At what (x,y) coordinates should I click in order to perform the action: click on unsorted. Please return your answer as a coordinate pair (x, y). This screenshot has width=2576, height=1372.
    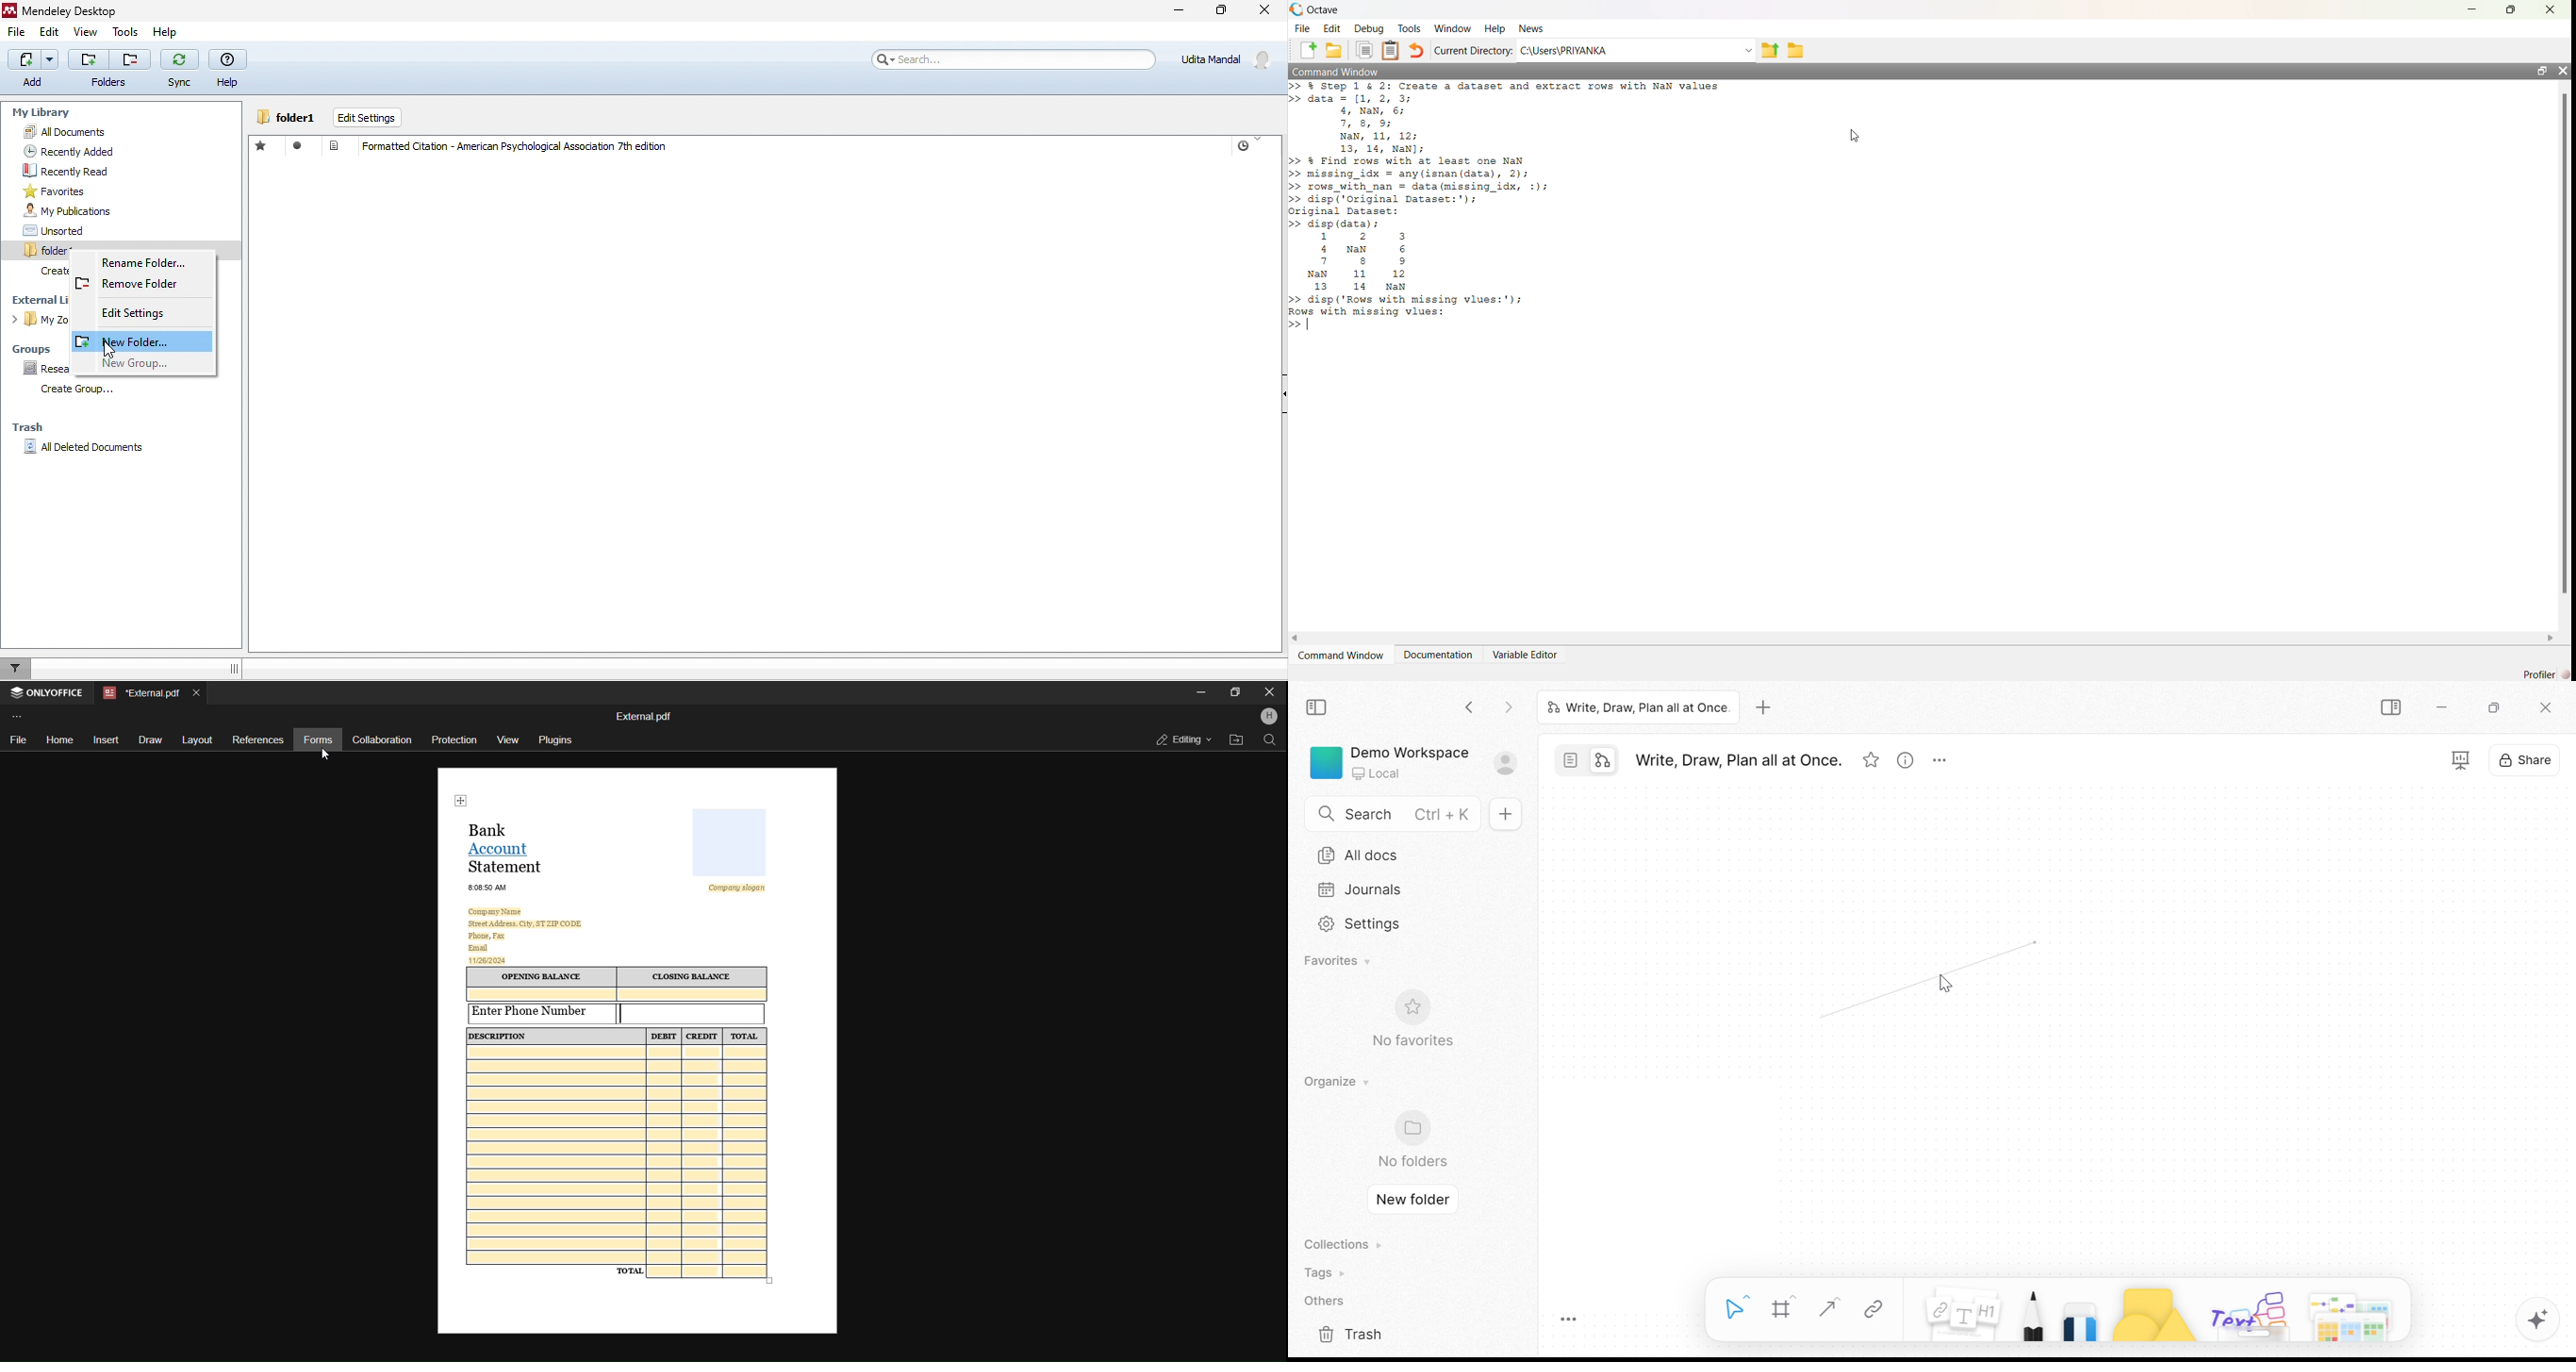
    Looking at the image, I should click on (65, 230).